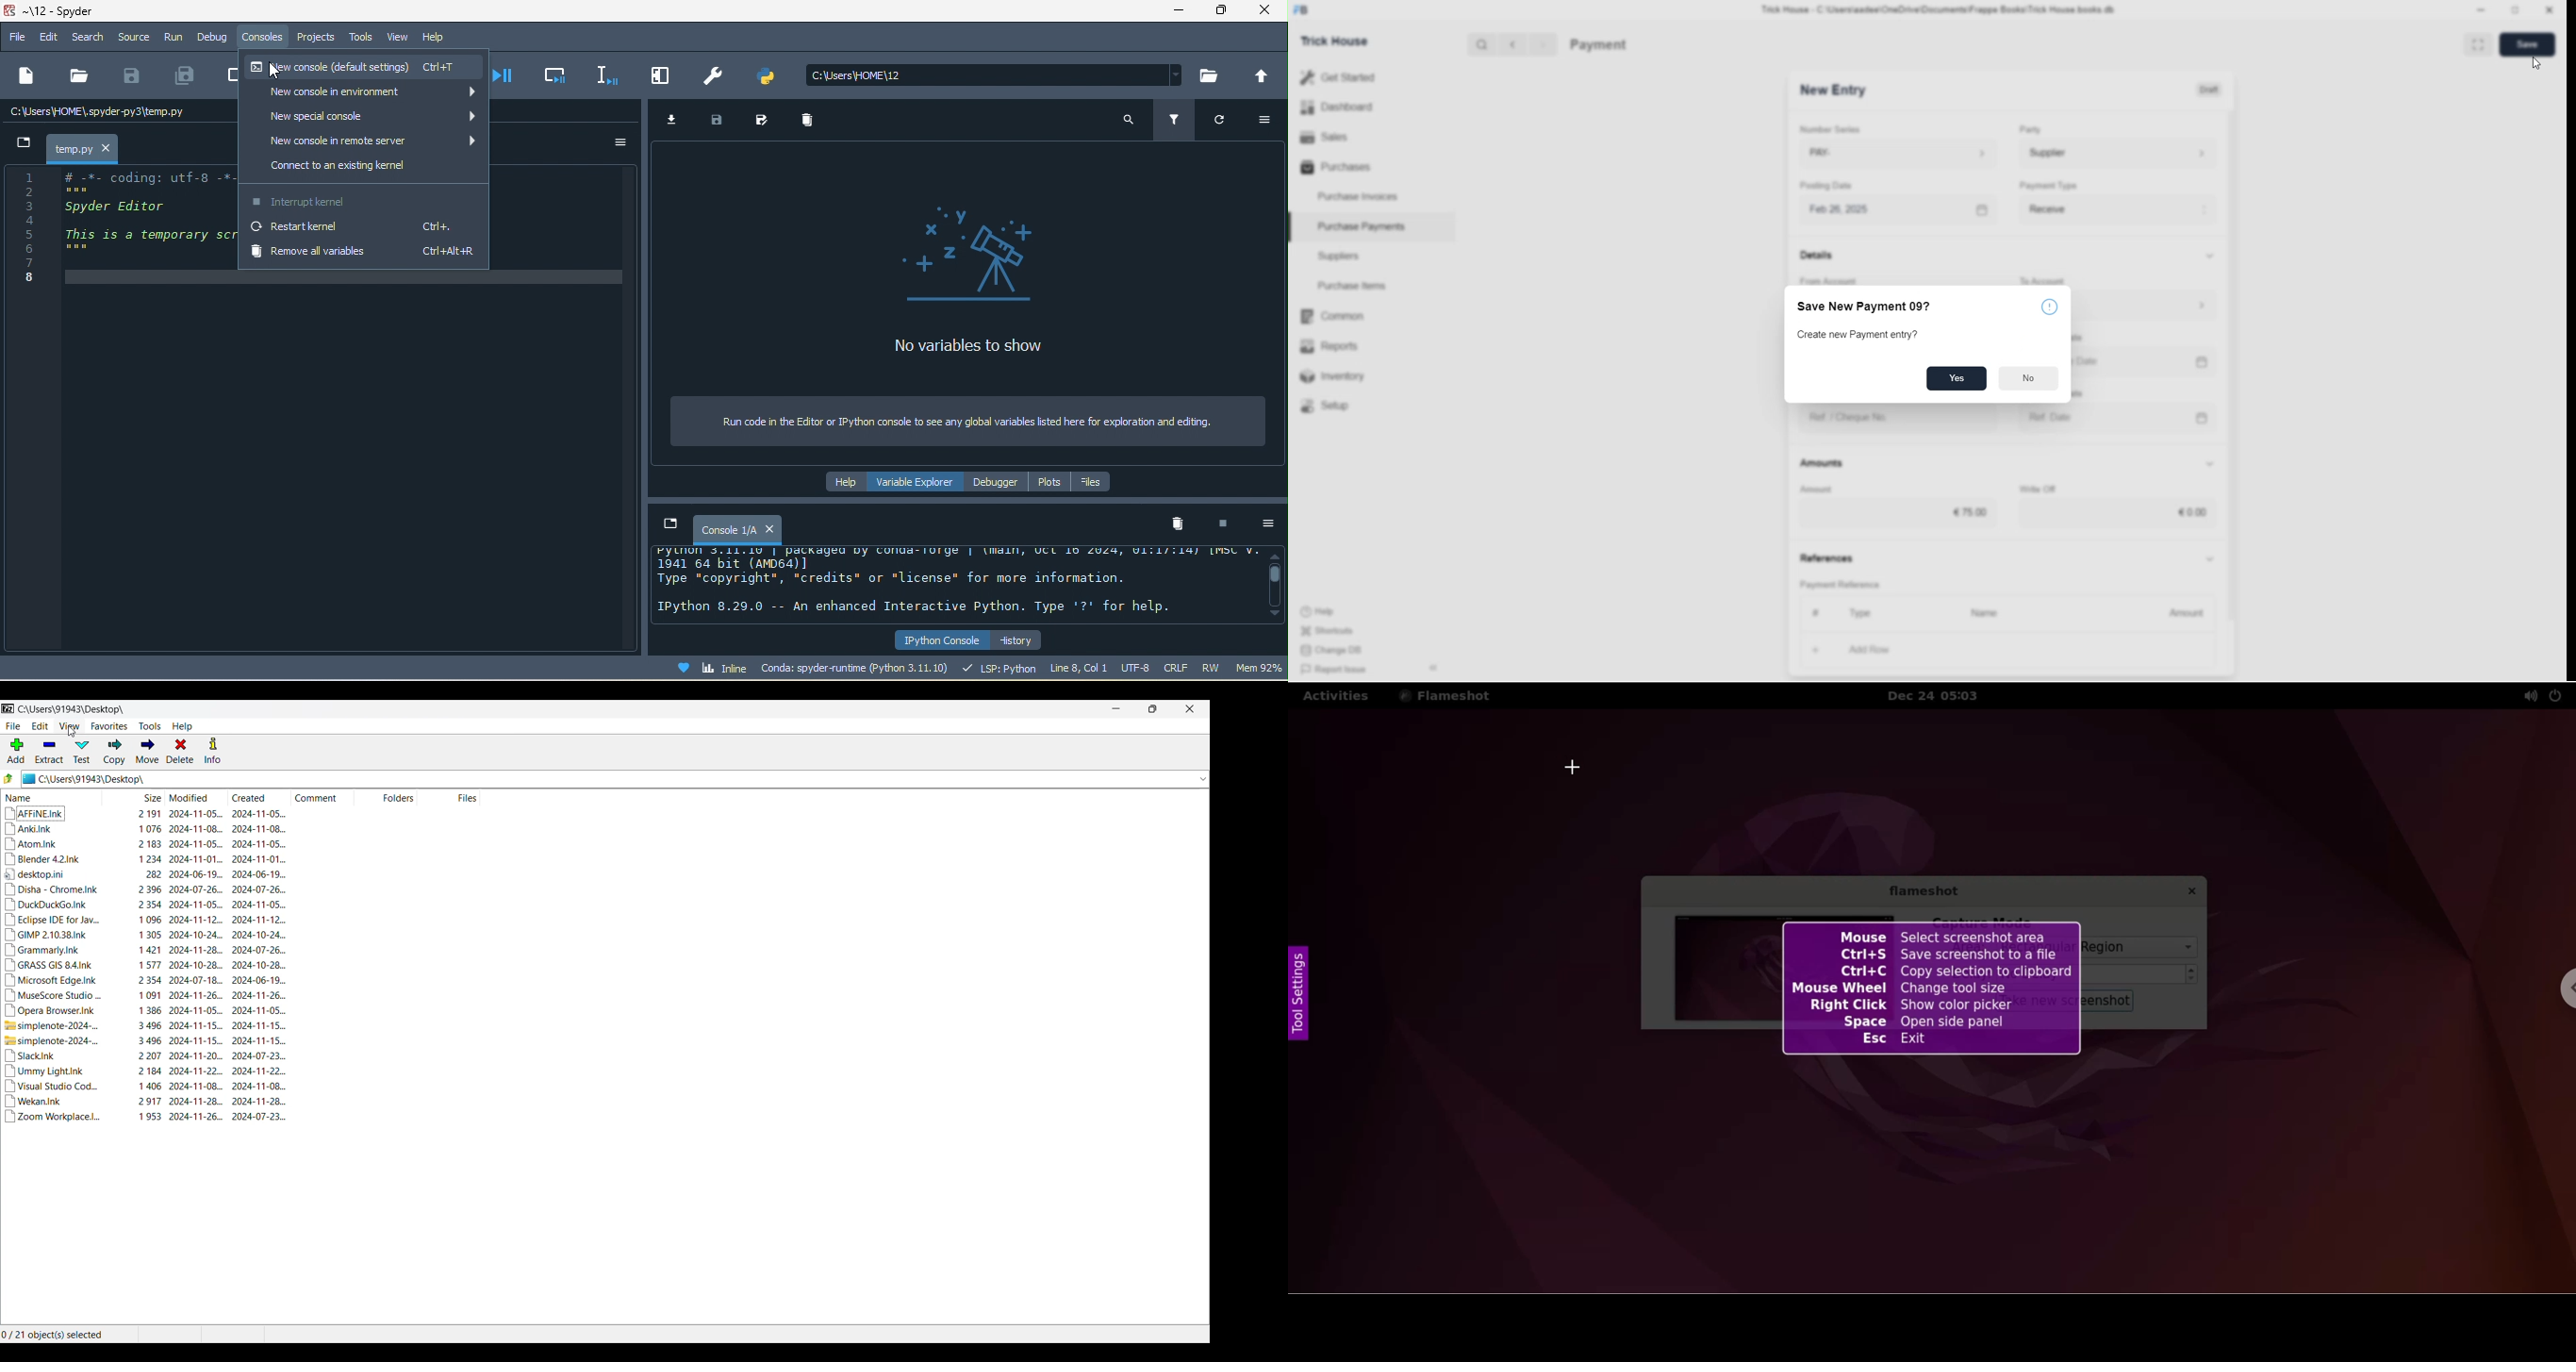 This screenshot has height=1372, width=2576. I want to click on ipython console, so click(939, 638).